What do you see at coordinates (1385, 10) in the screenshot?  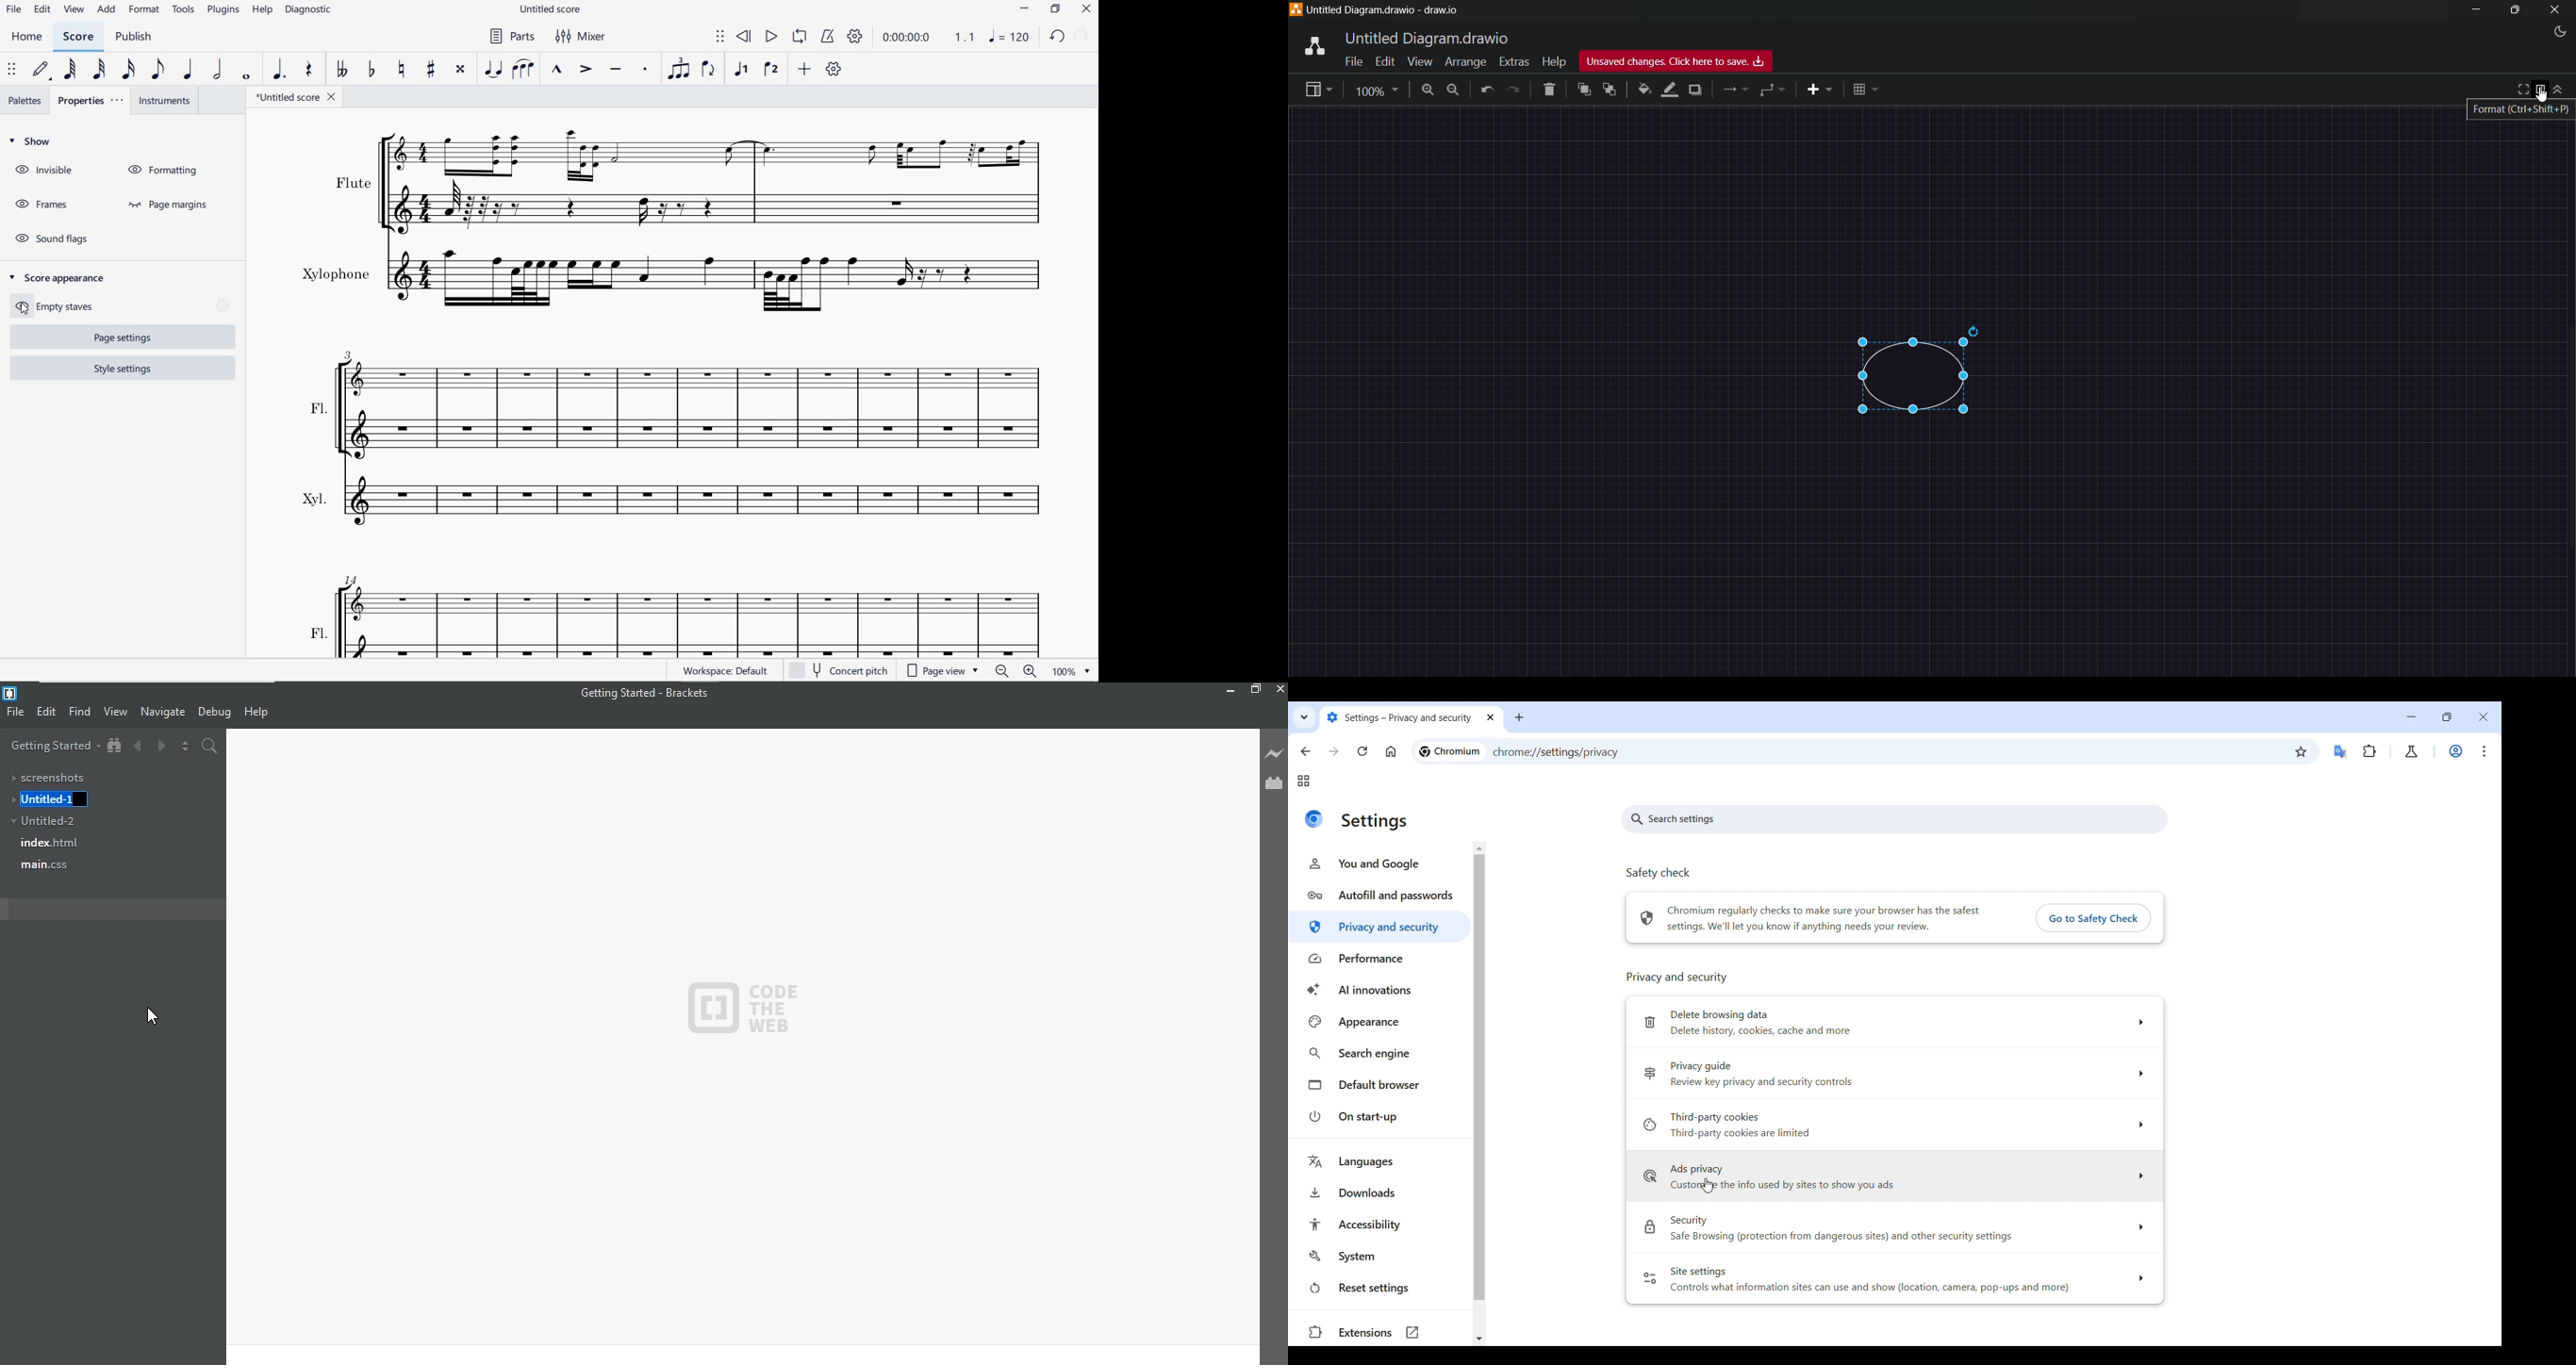 I see `Untitled Diagram.drawio - draw.io` at bounding box center [1385, 10].